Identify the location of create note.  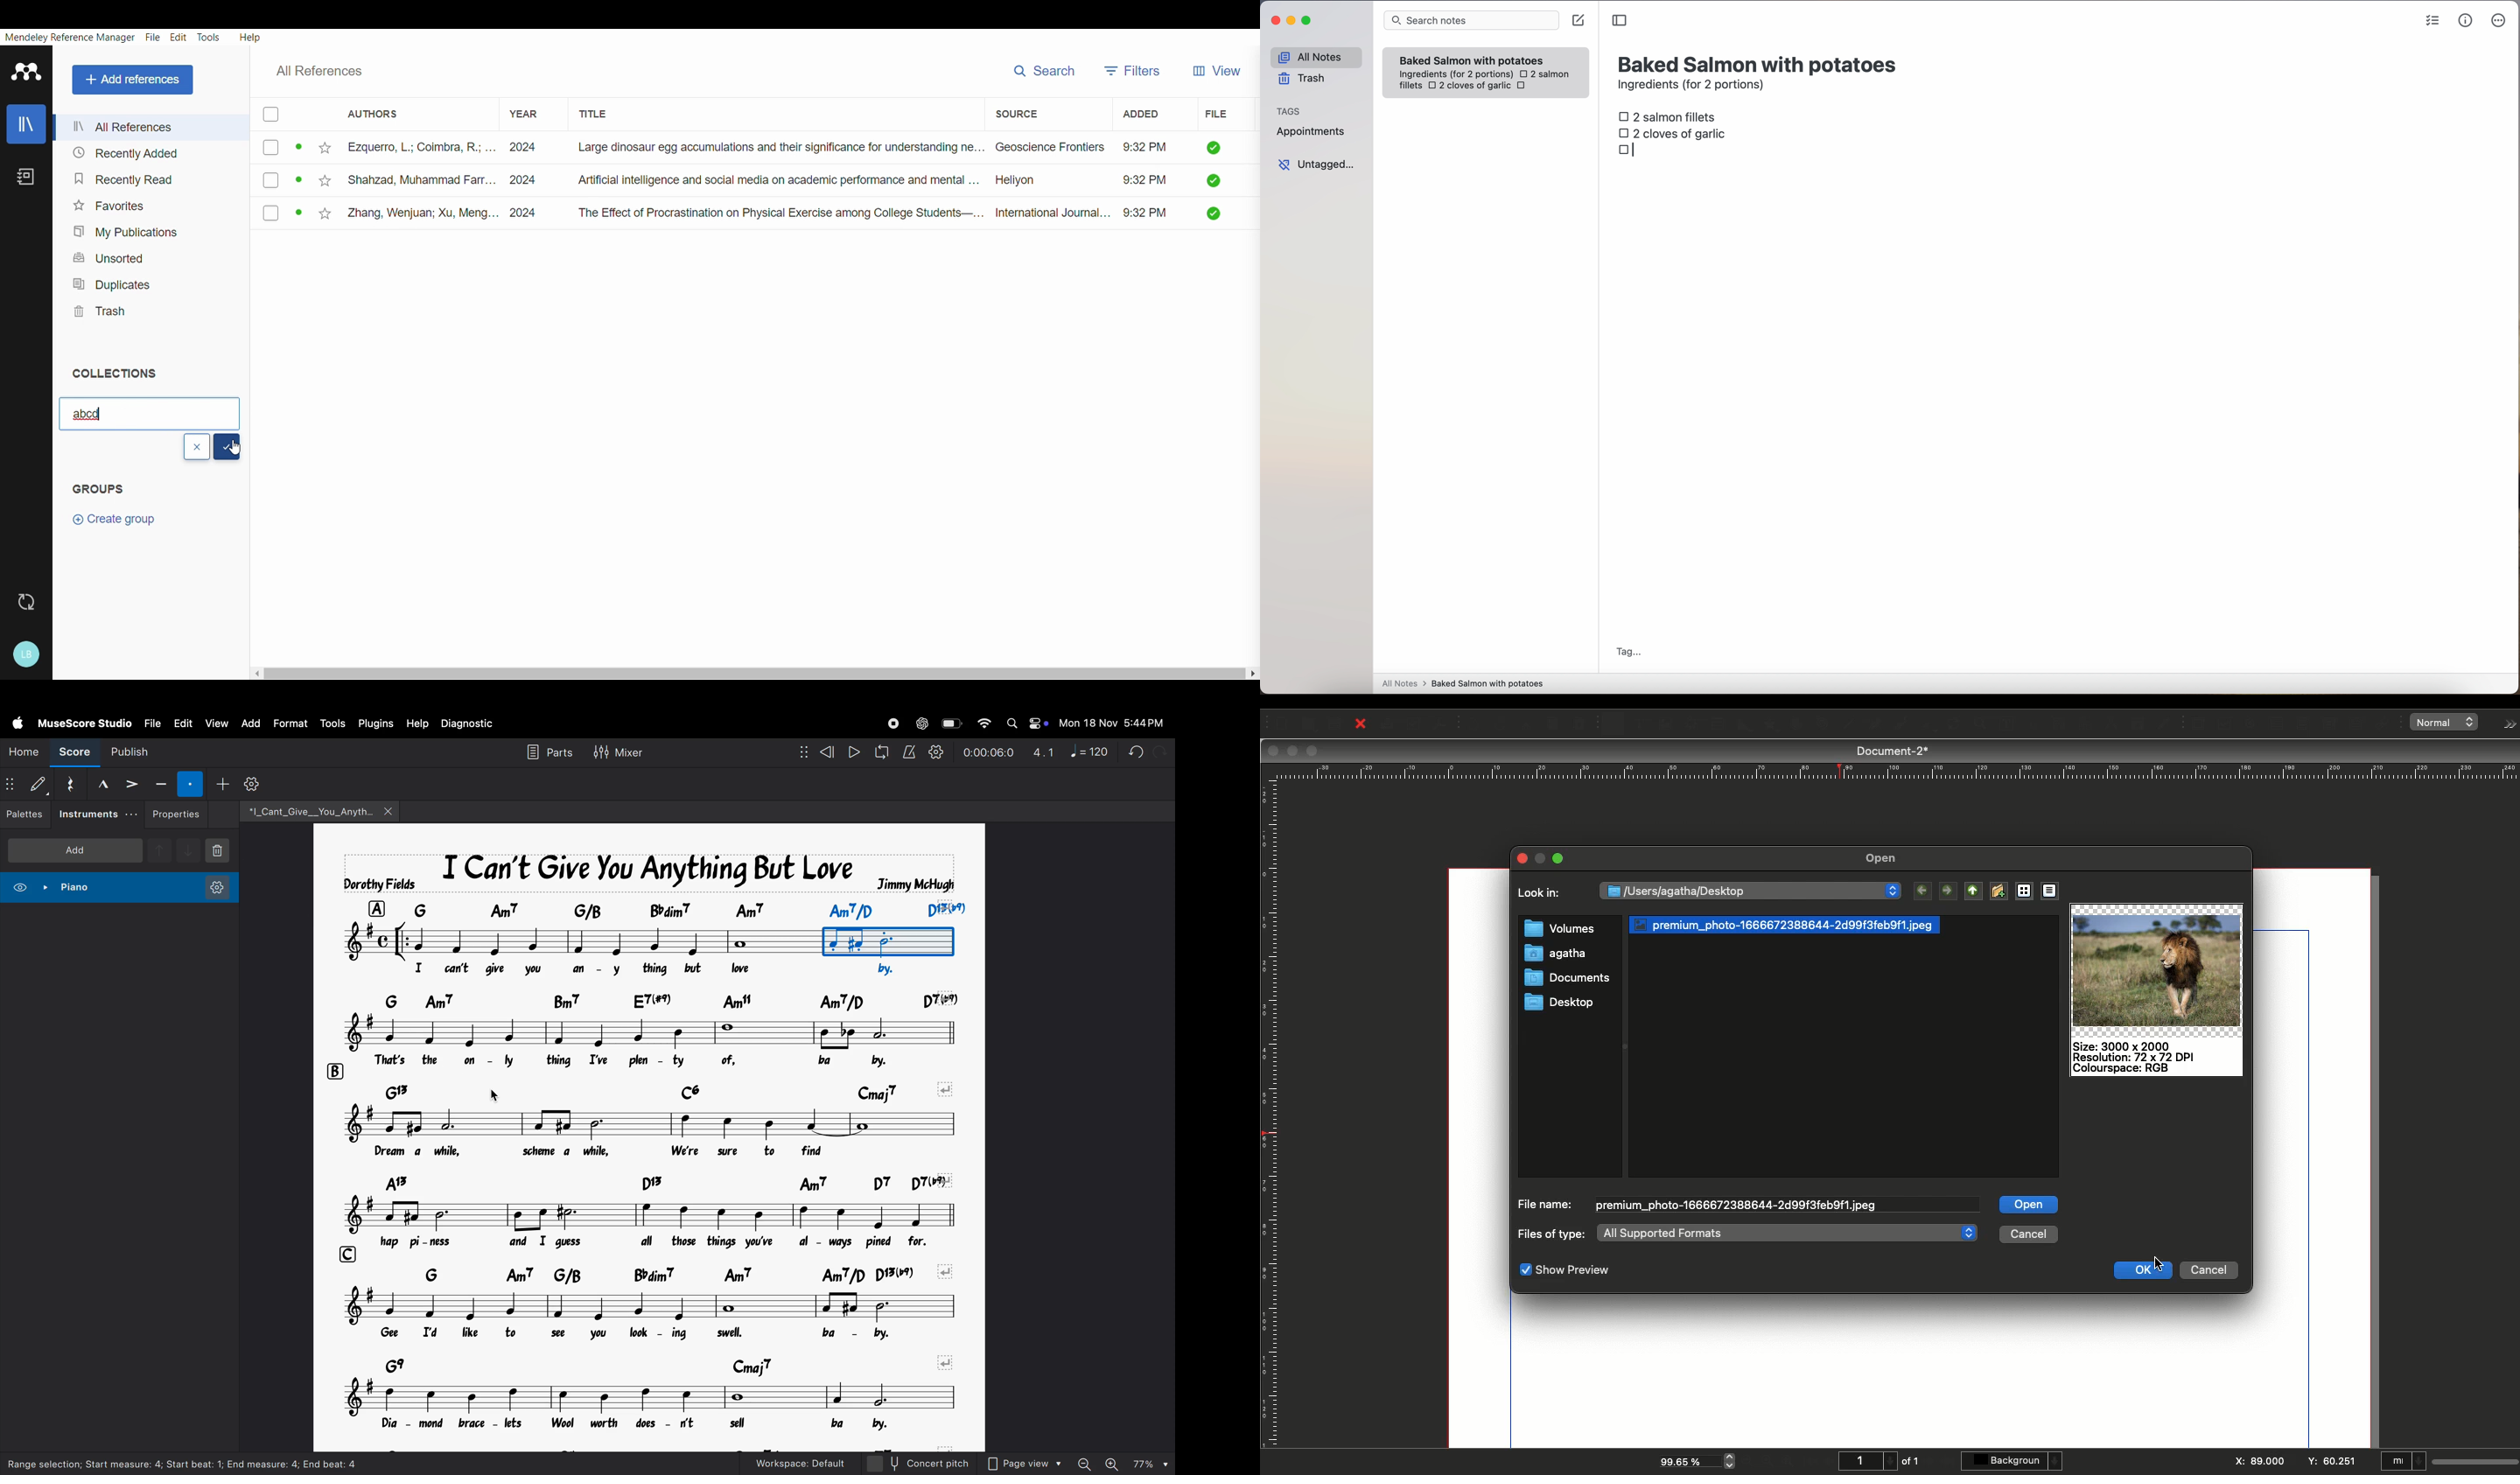
(1577, 20).